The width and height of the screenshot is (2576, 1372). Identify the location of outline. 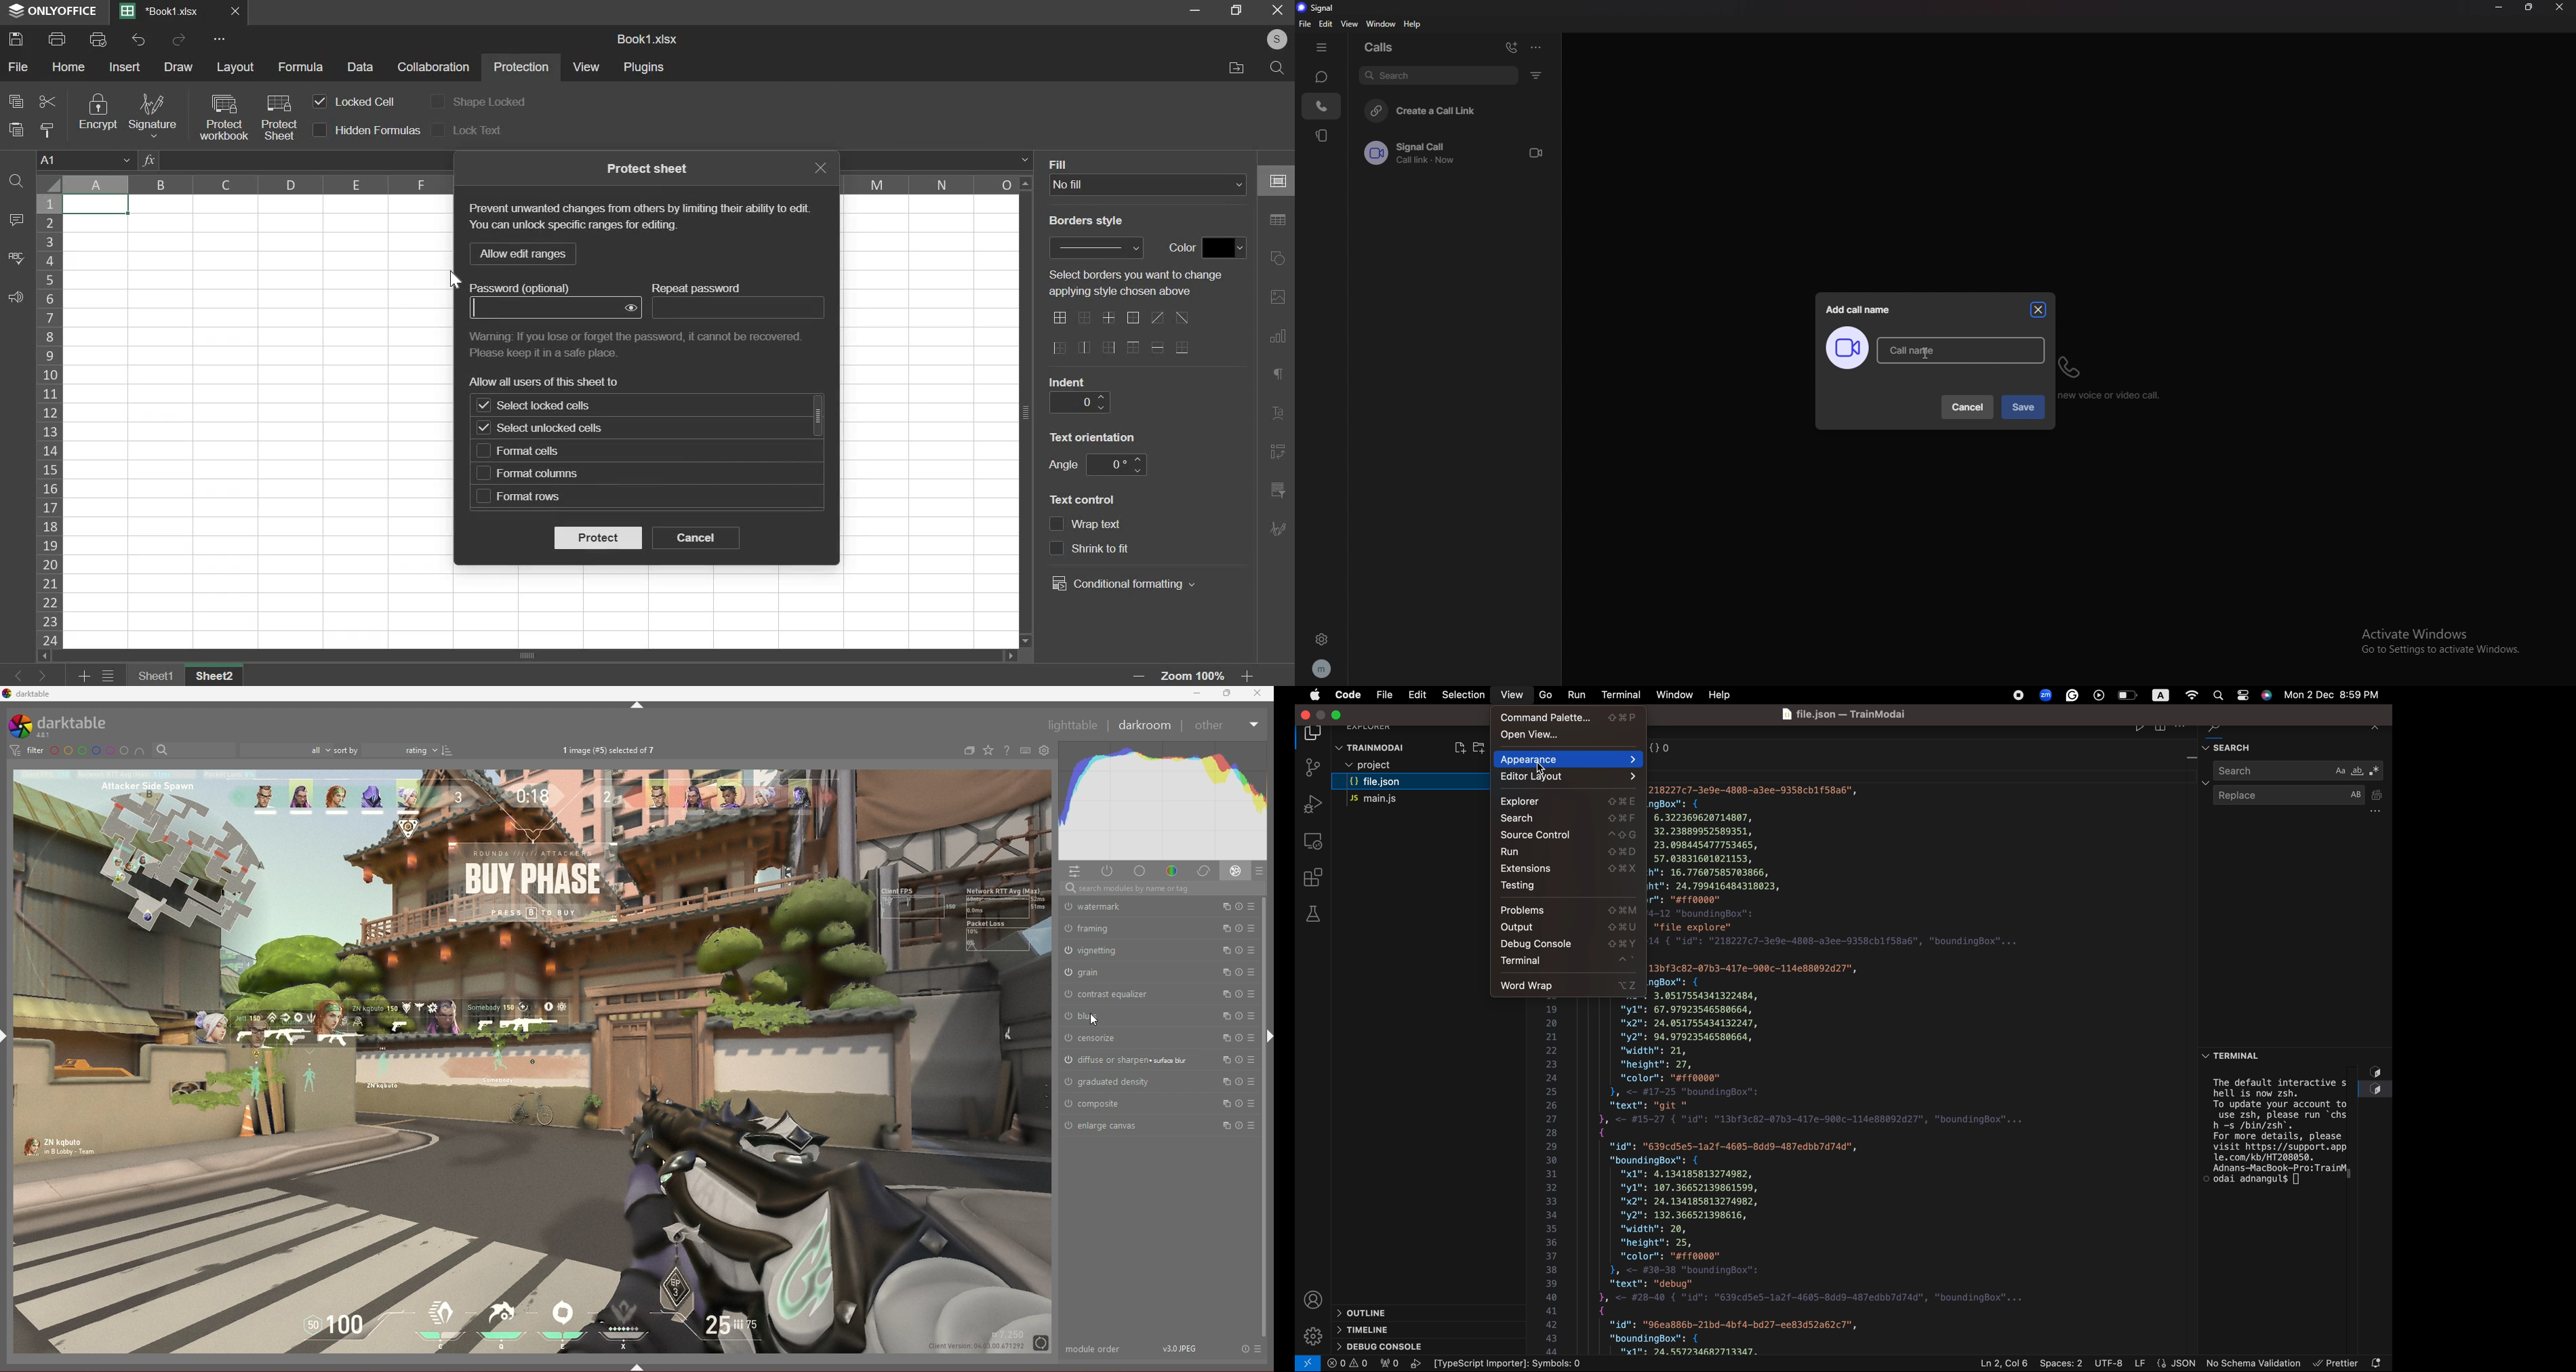
(1407, 1312).